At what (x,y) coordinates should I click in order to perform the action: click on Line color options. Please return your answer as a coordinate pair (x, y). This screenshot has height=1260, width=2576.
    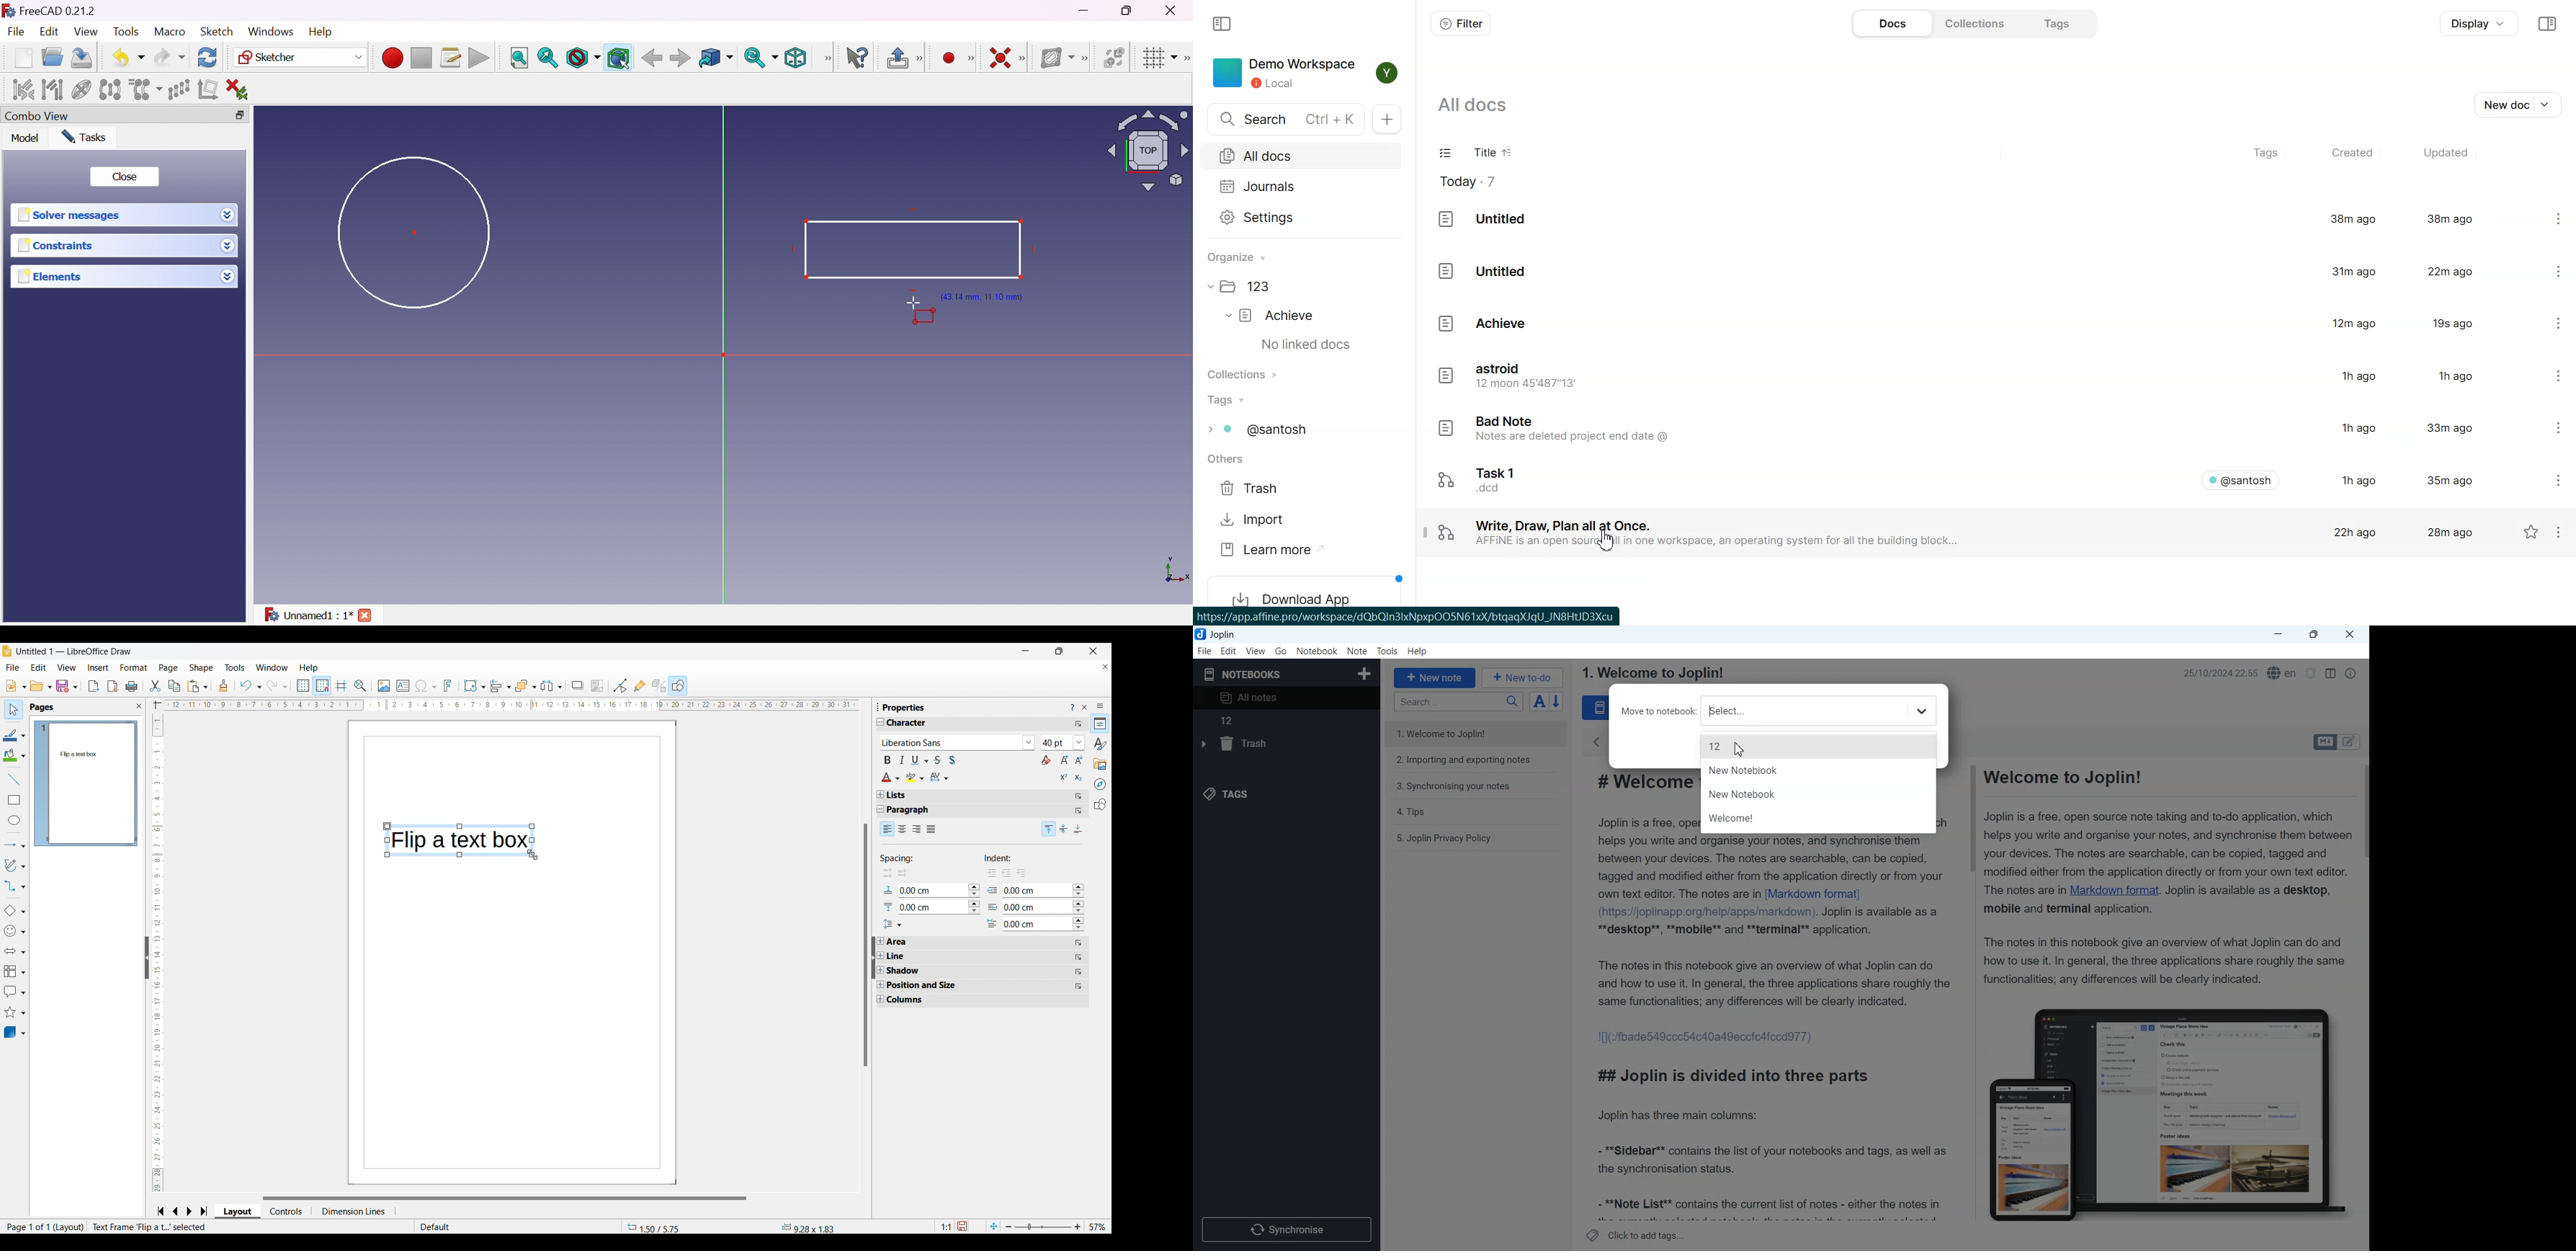
    Looking at the image, I should click on (14, 734).